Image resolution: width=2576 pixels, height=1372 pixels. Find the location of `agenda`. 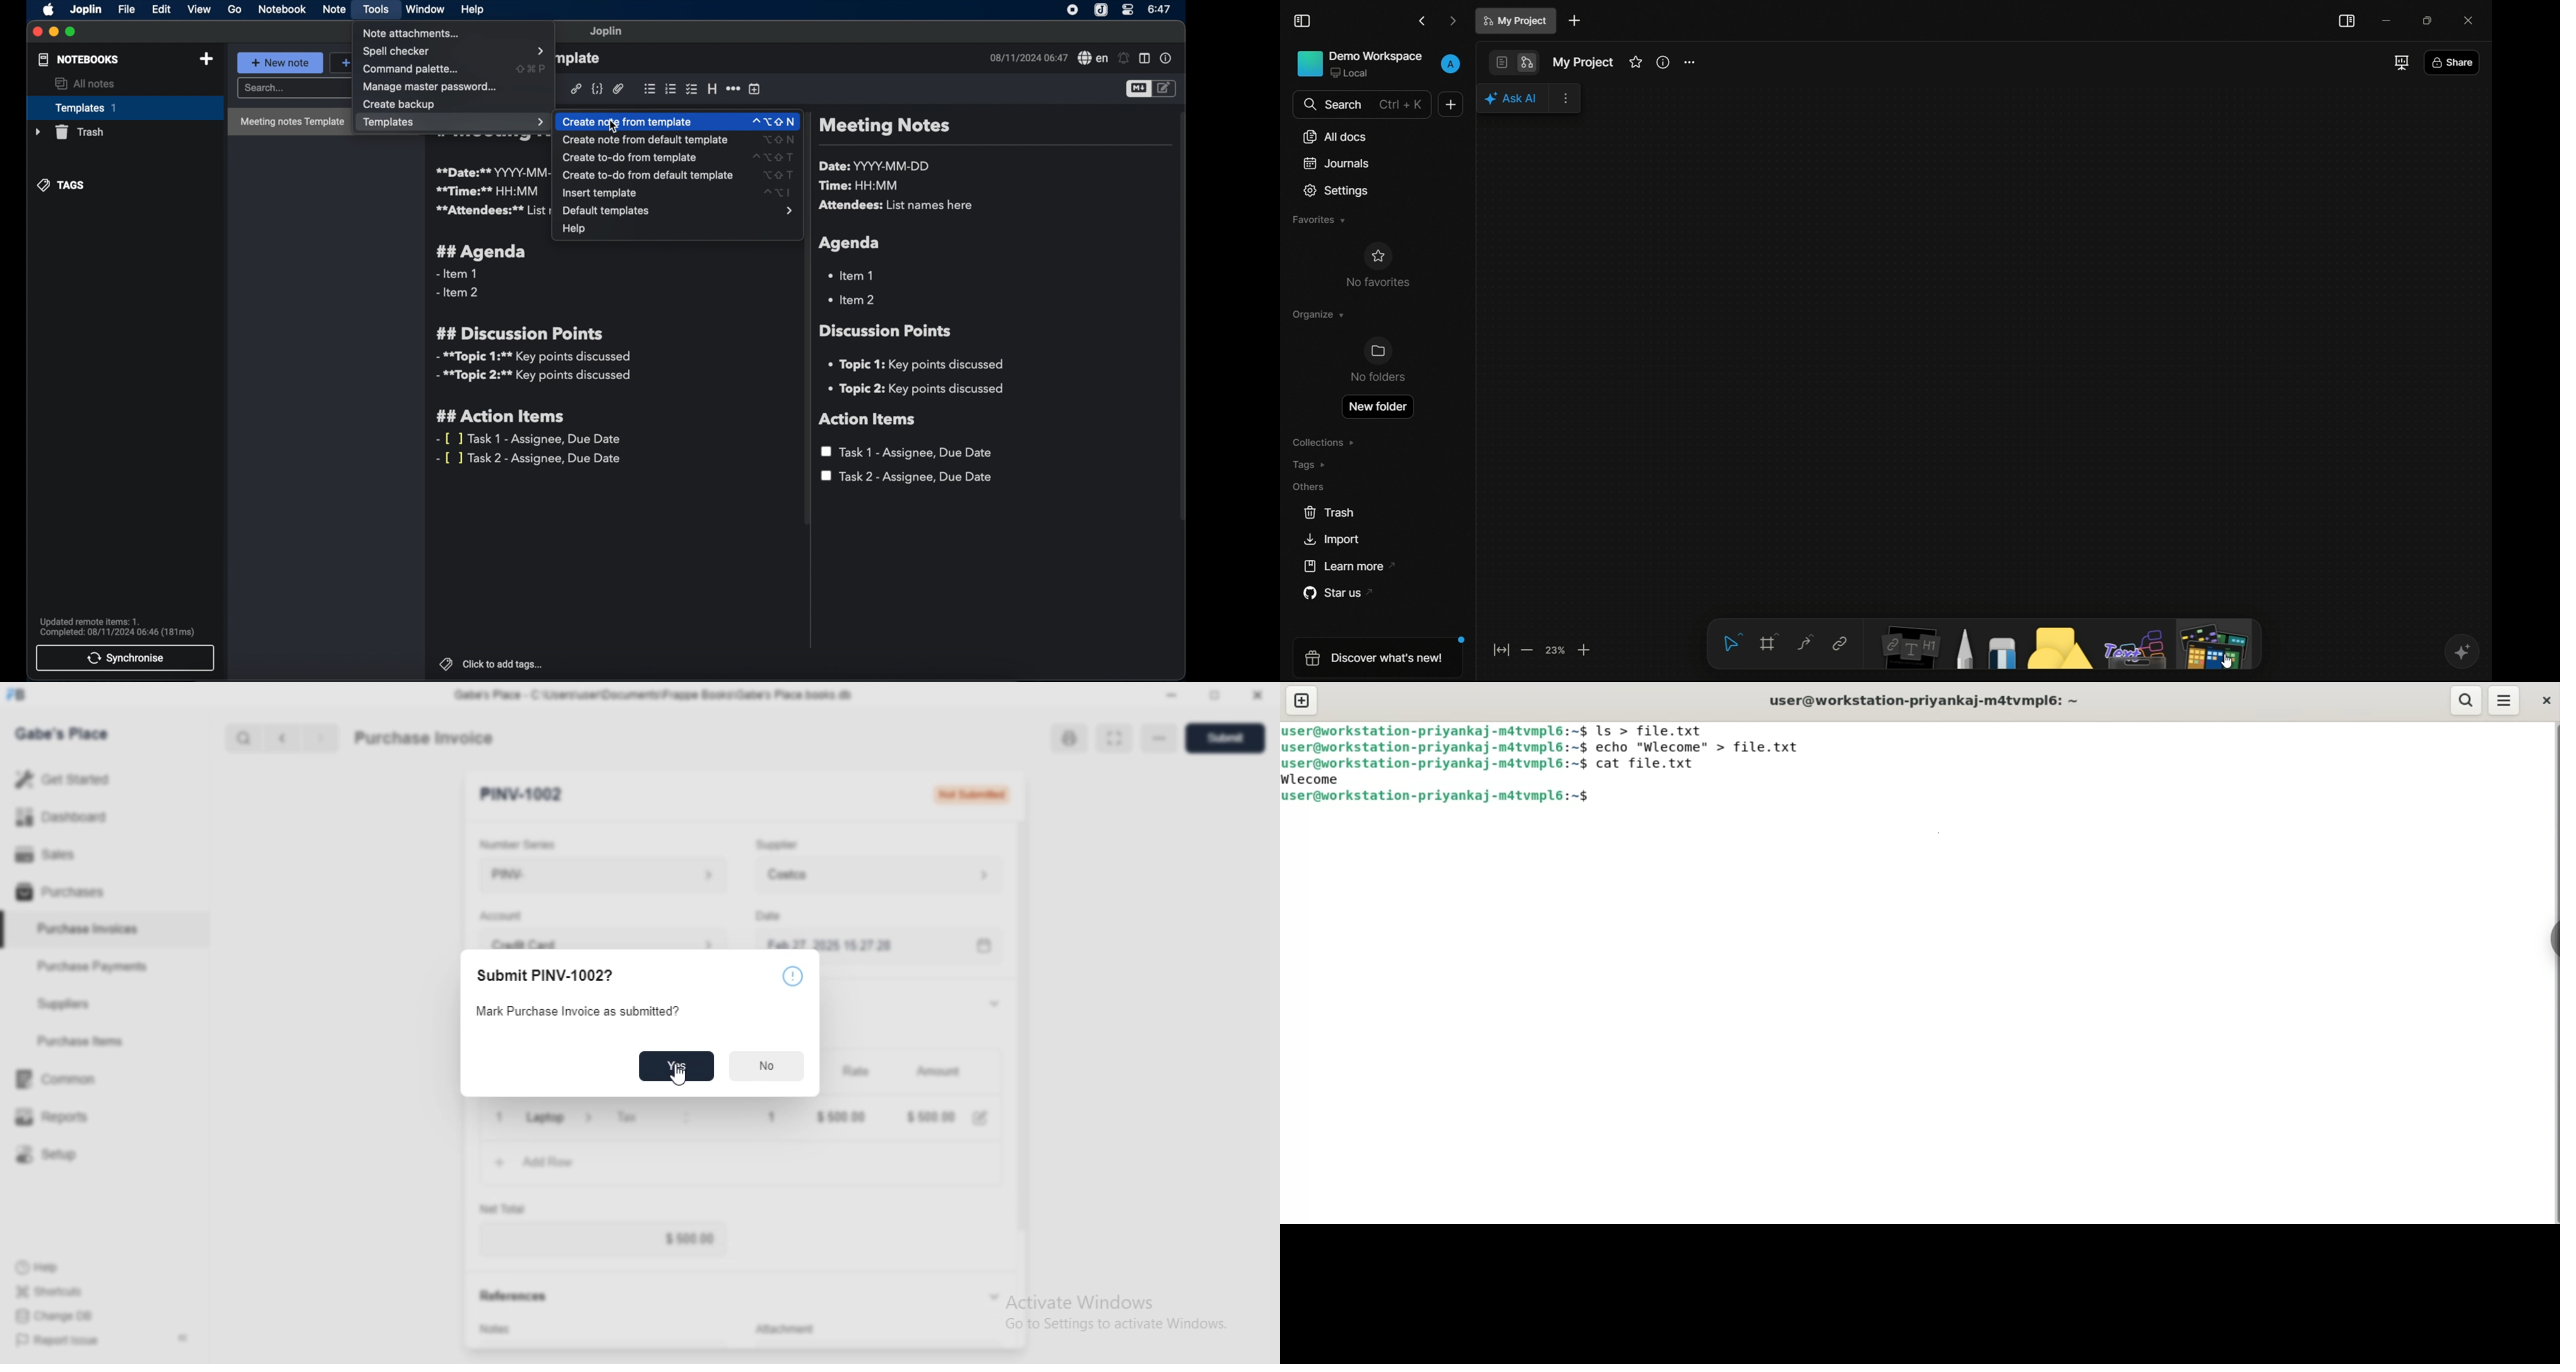

agenda is located at coordinates (851, 243).